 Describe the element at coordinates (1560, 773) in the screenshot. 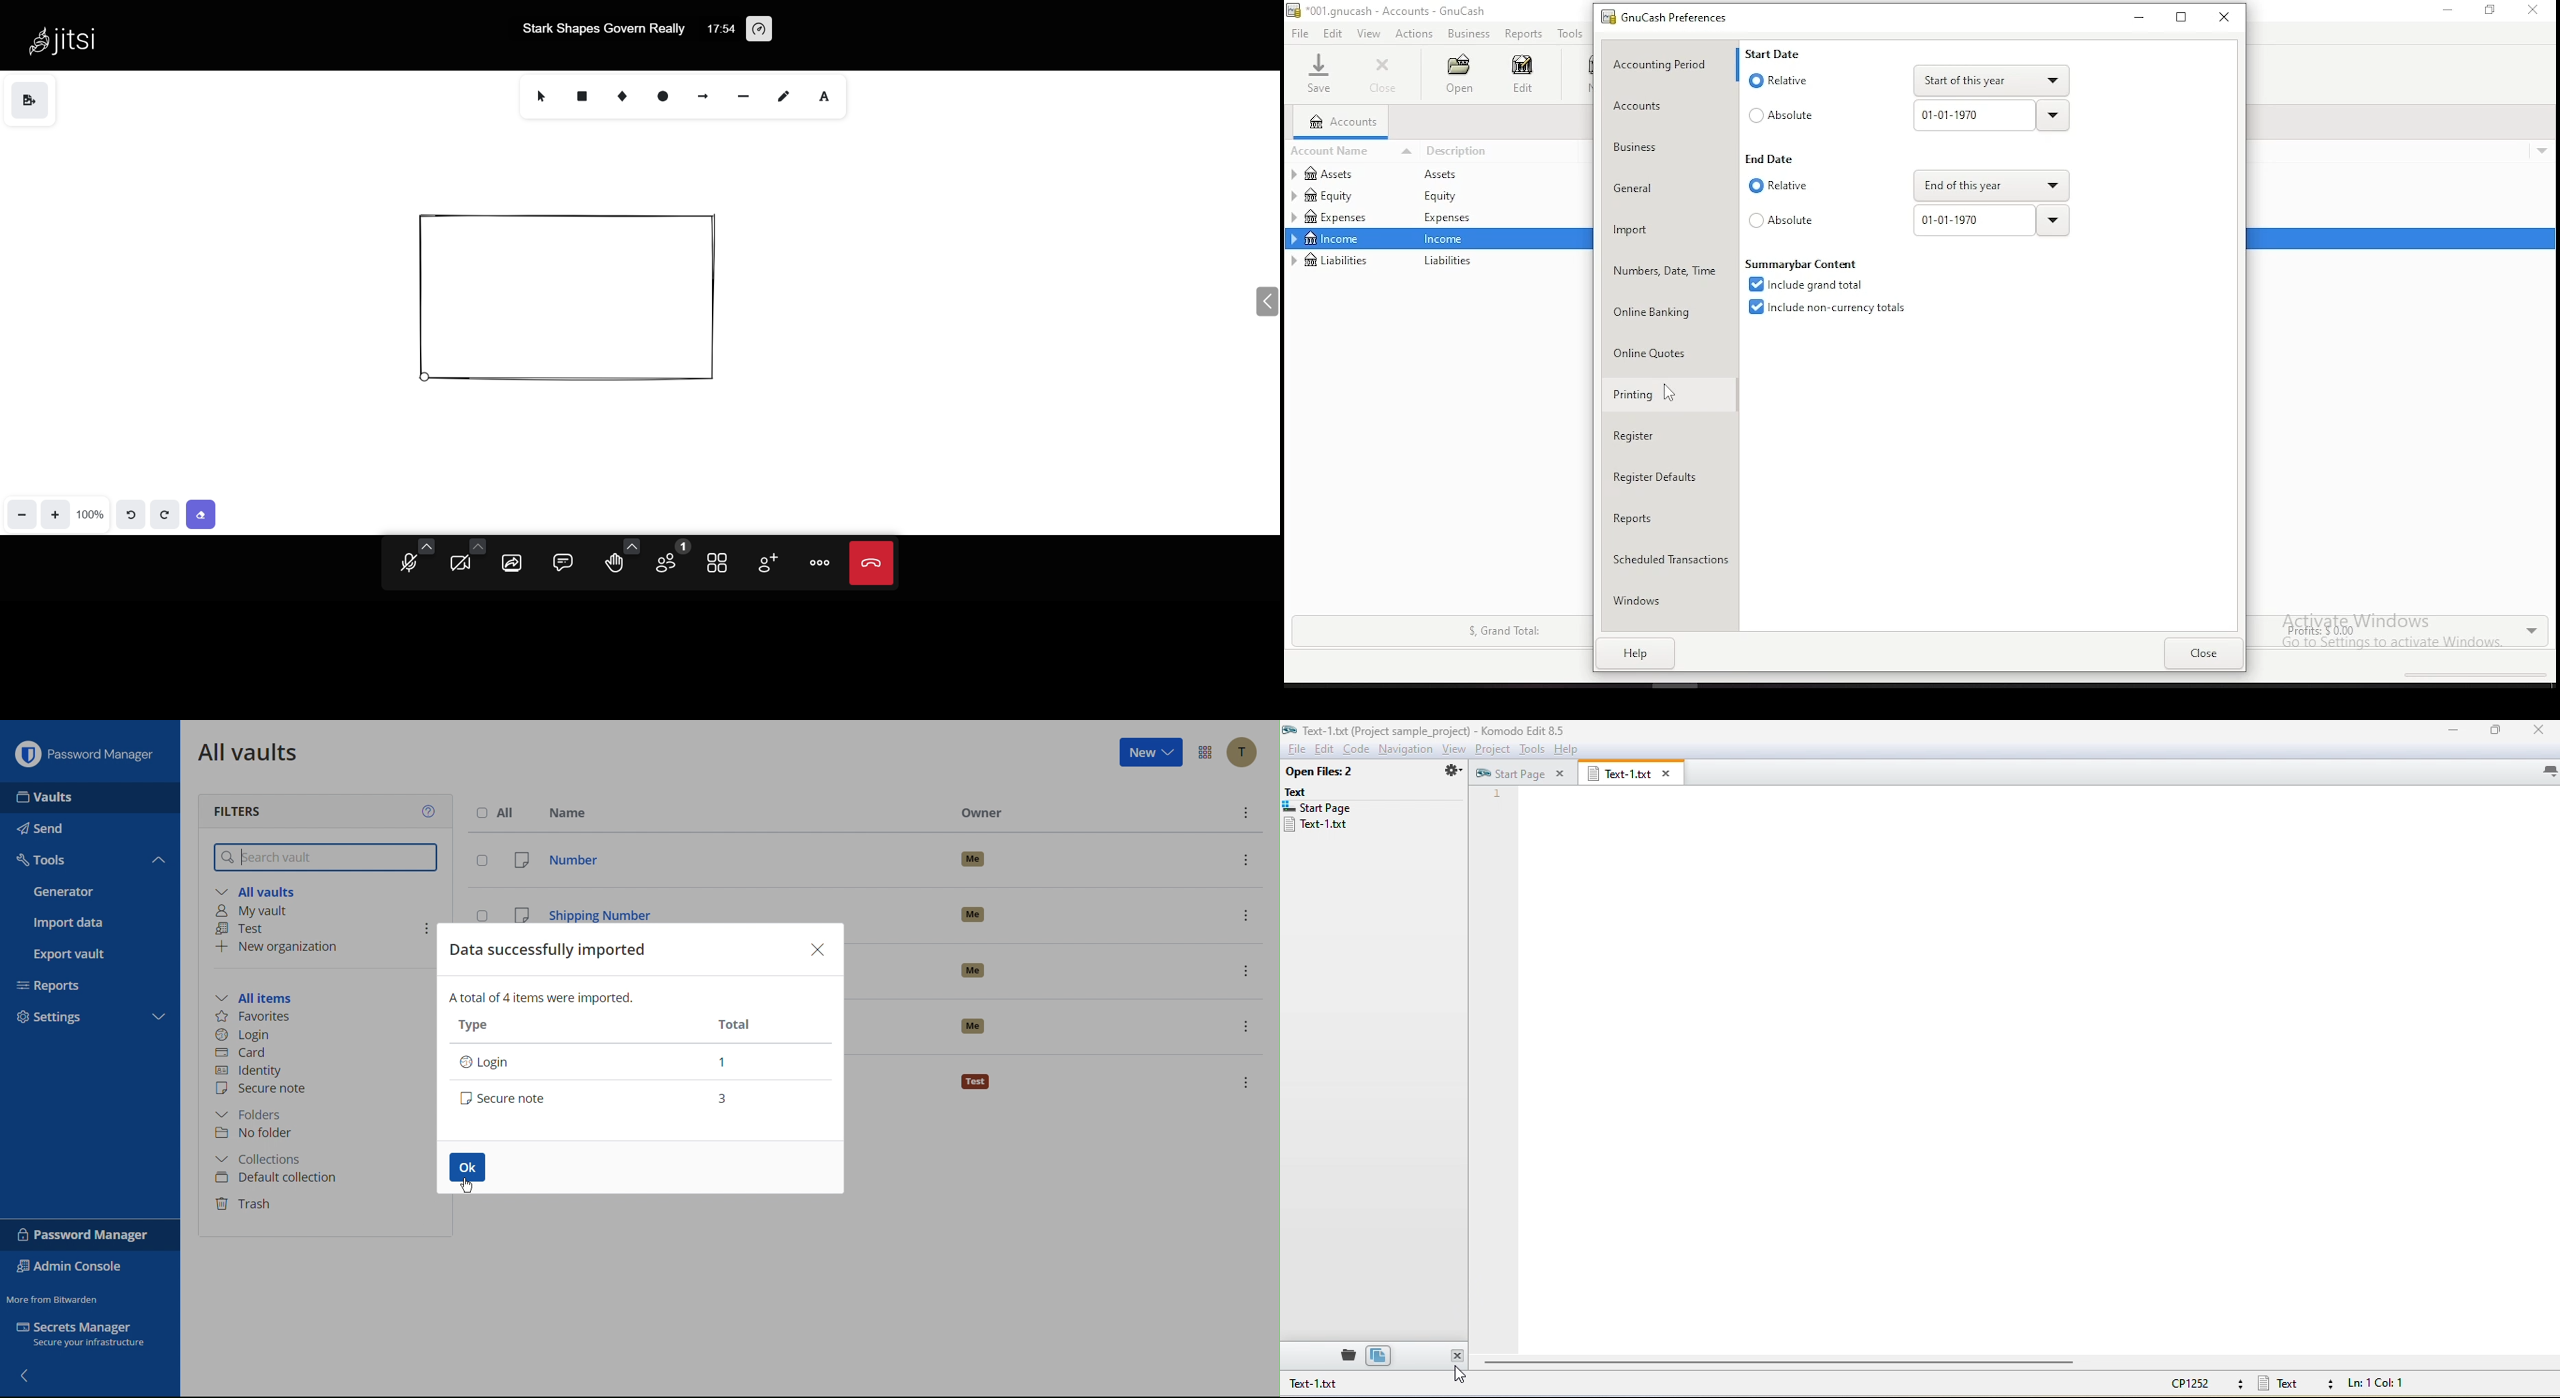

I see `close tab` at that location.